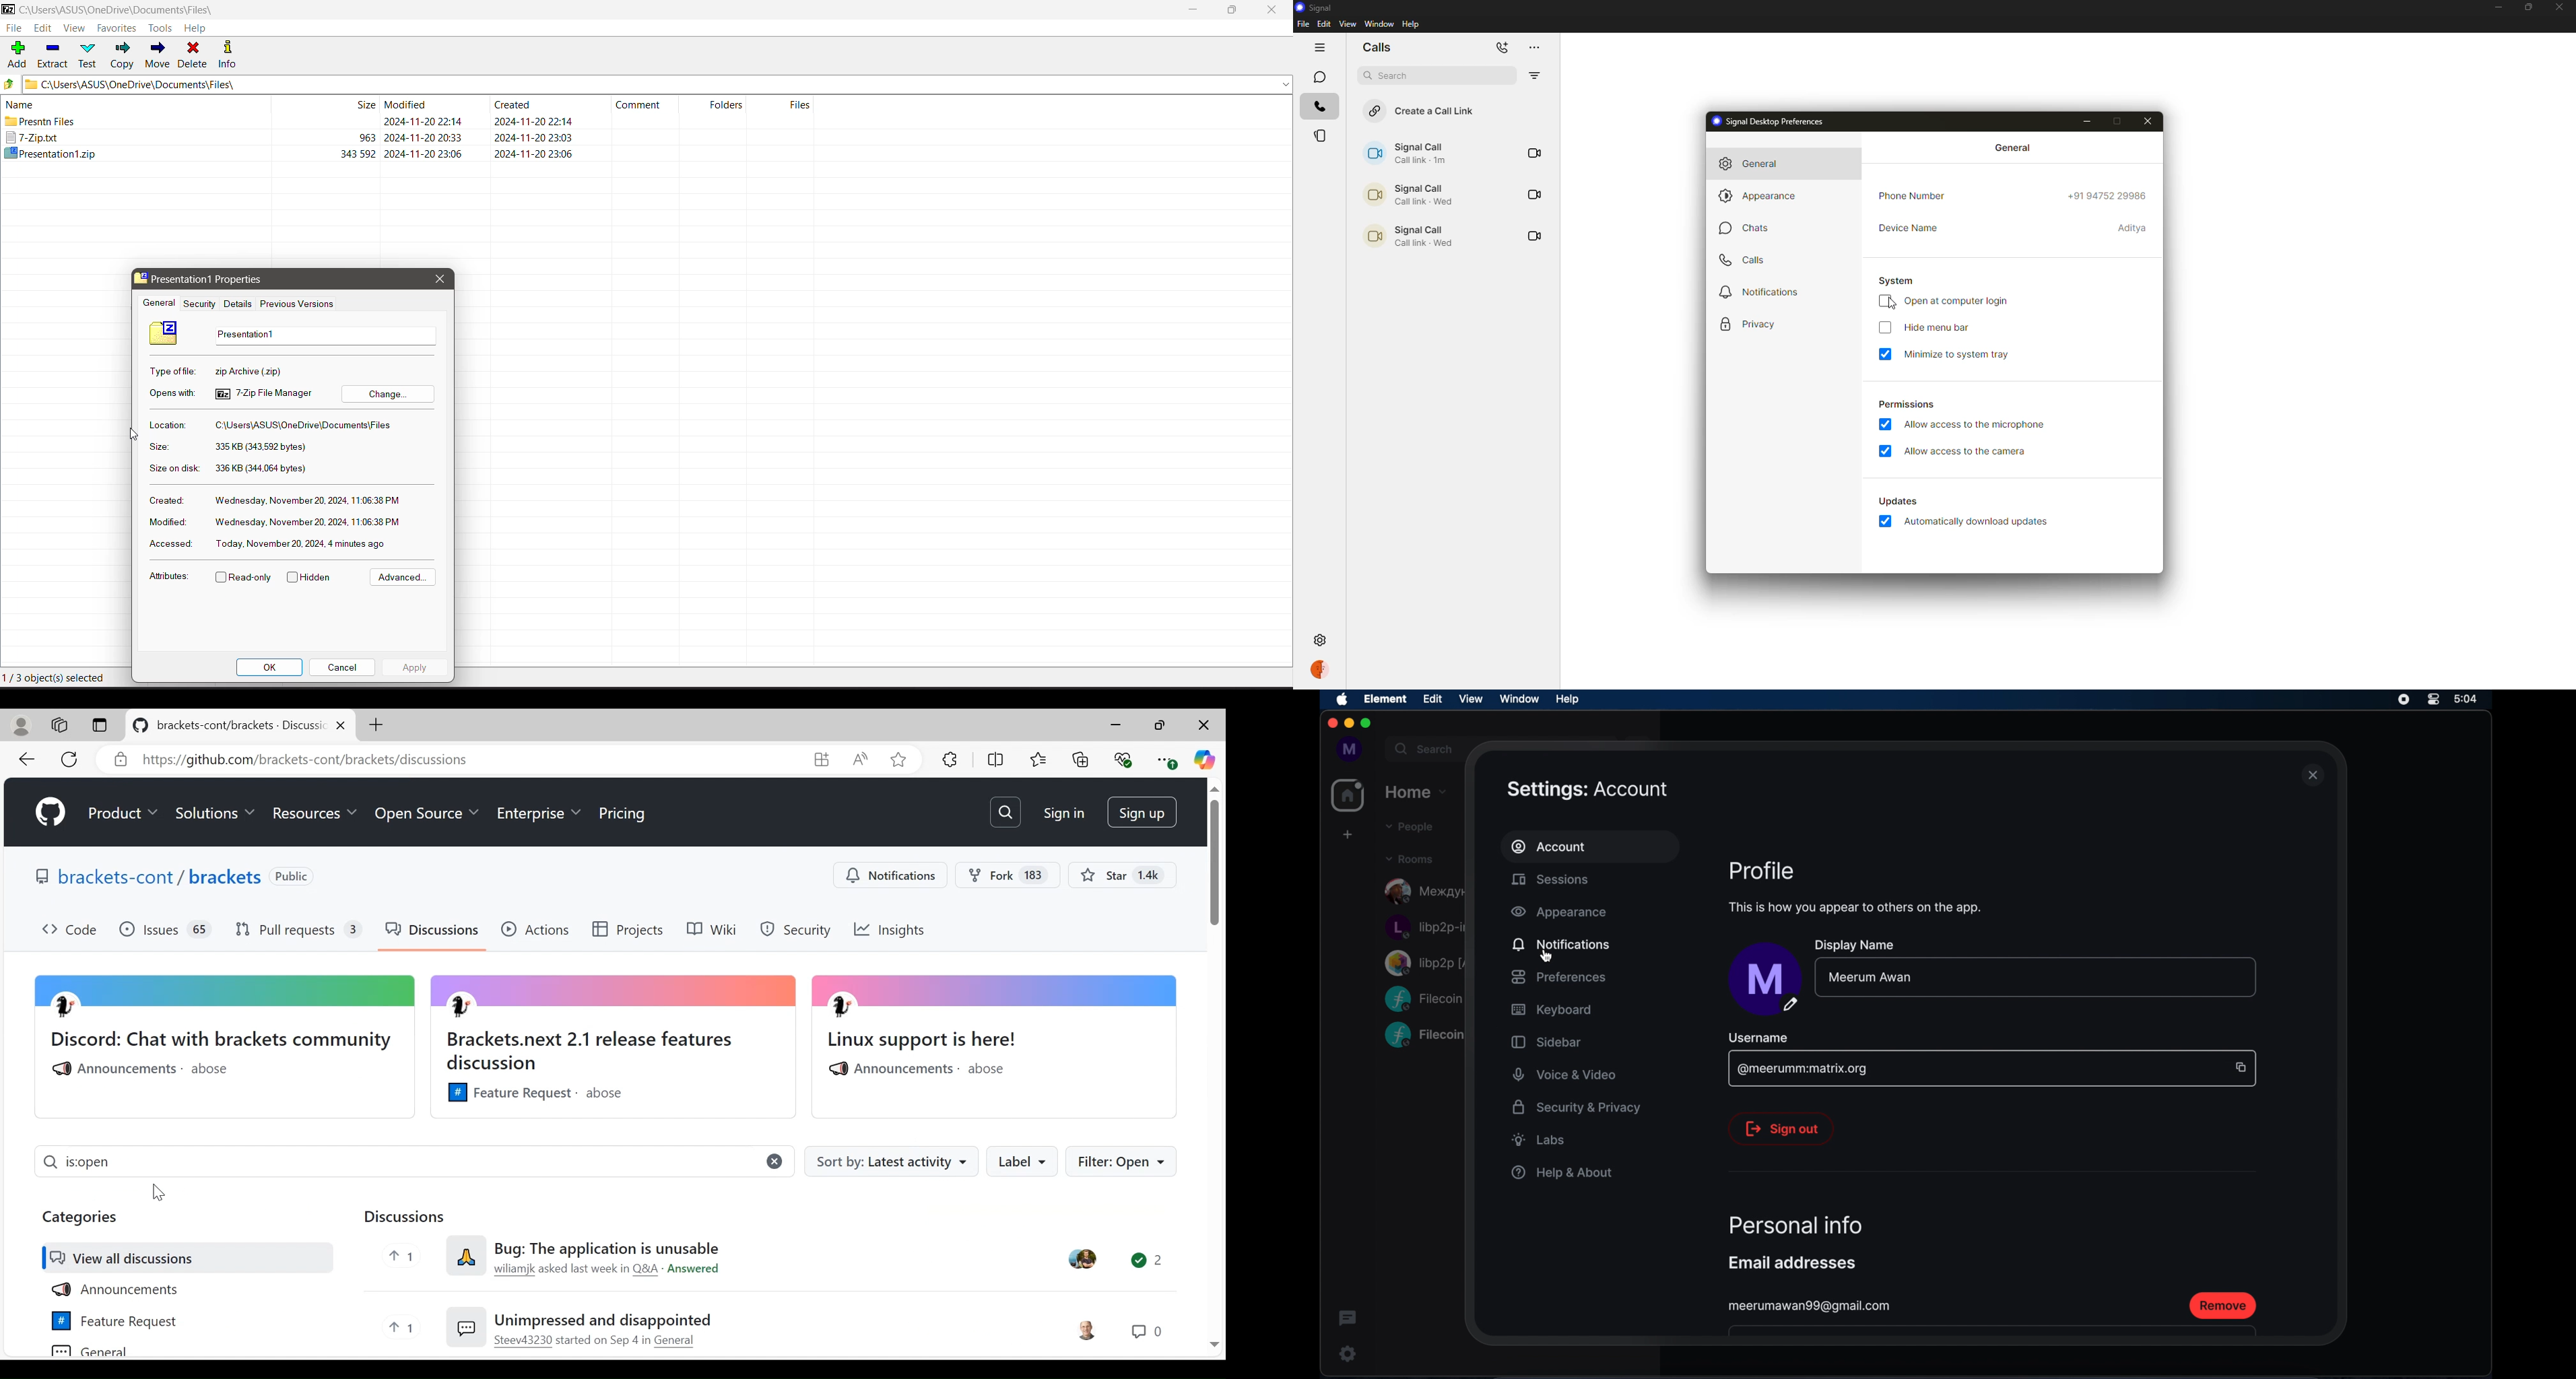 The image size is (2576, 1400). What do you see at coordinates (216, 279) in the screenshot?
I see `Selected File properties` at bounding box center [216, 279].